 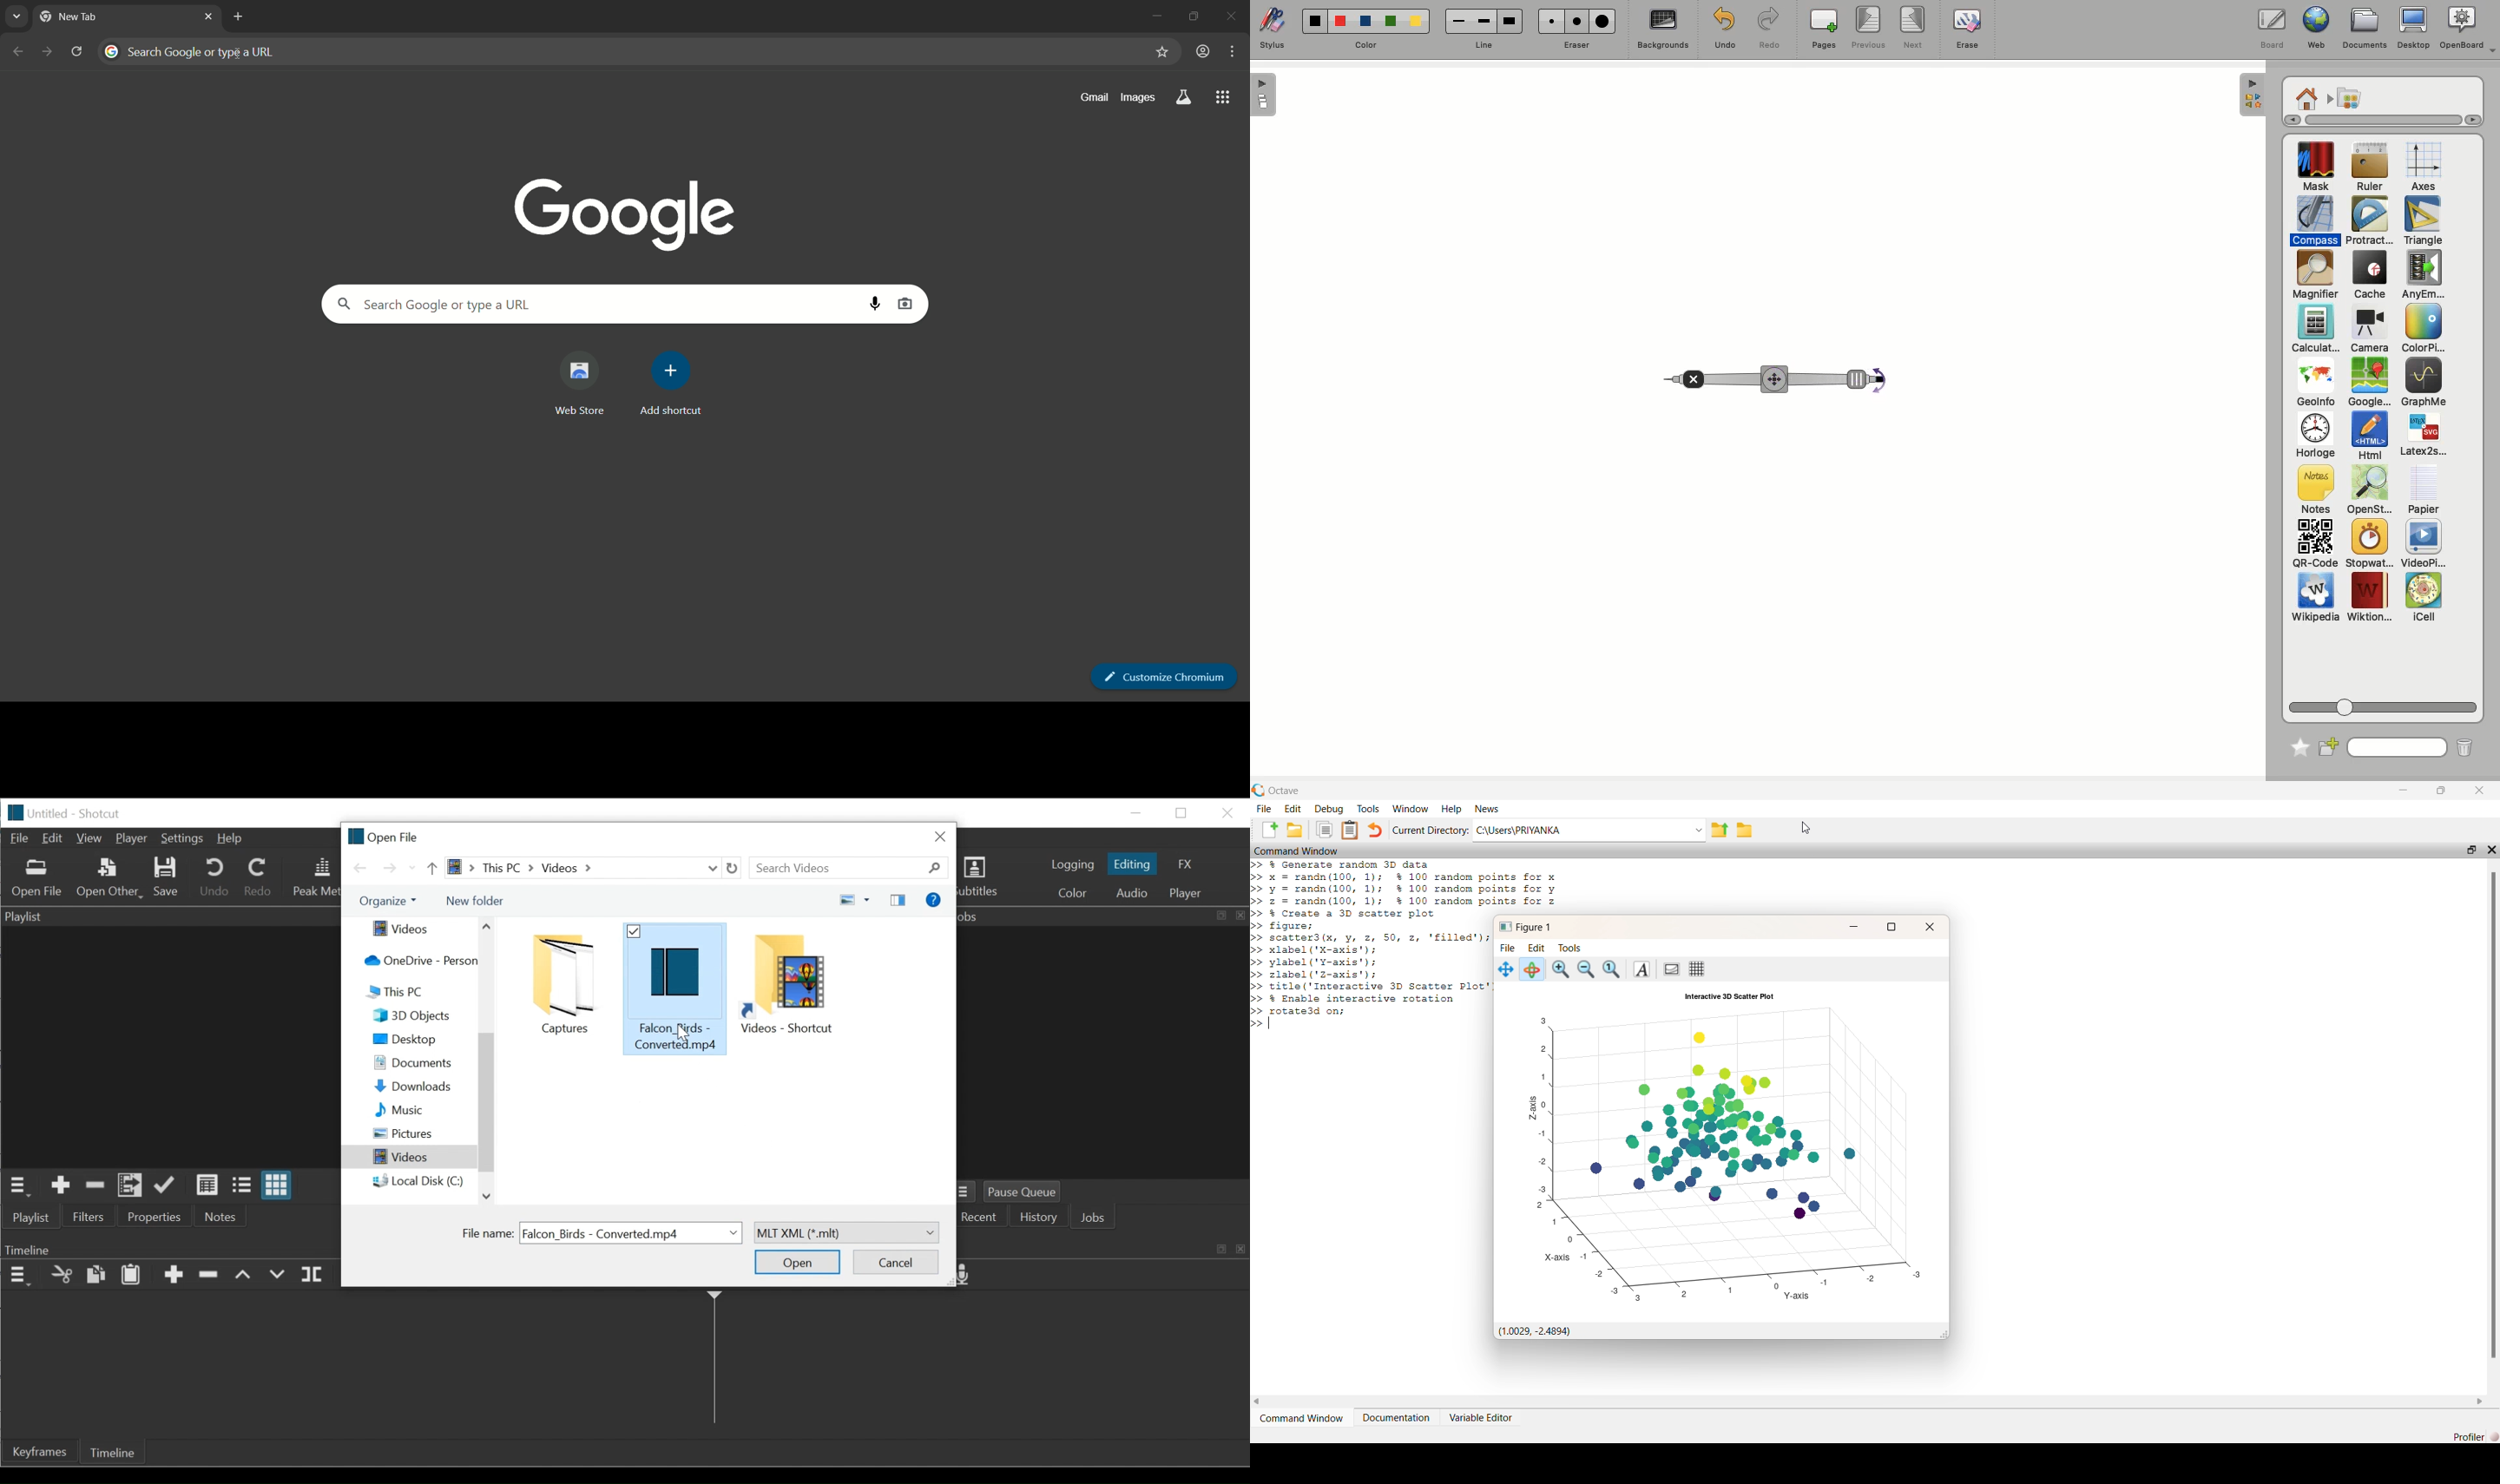 I want to click on File name, so click(x=485, y=1233).